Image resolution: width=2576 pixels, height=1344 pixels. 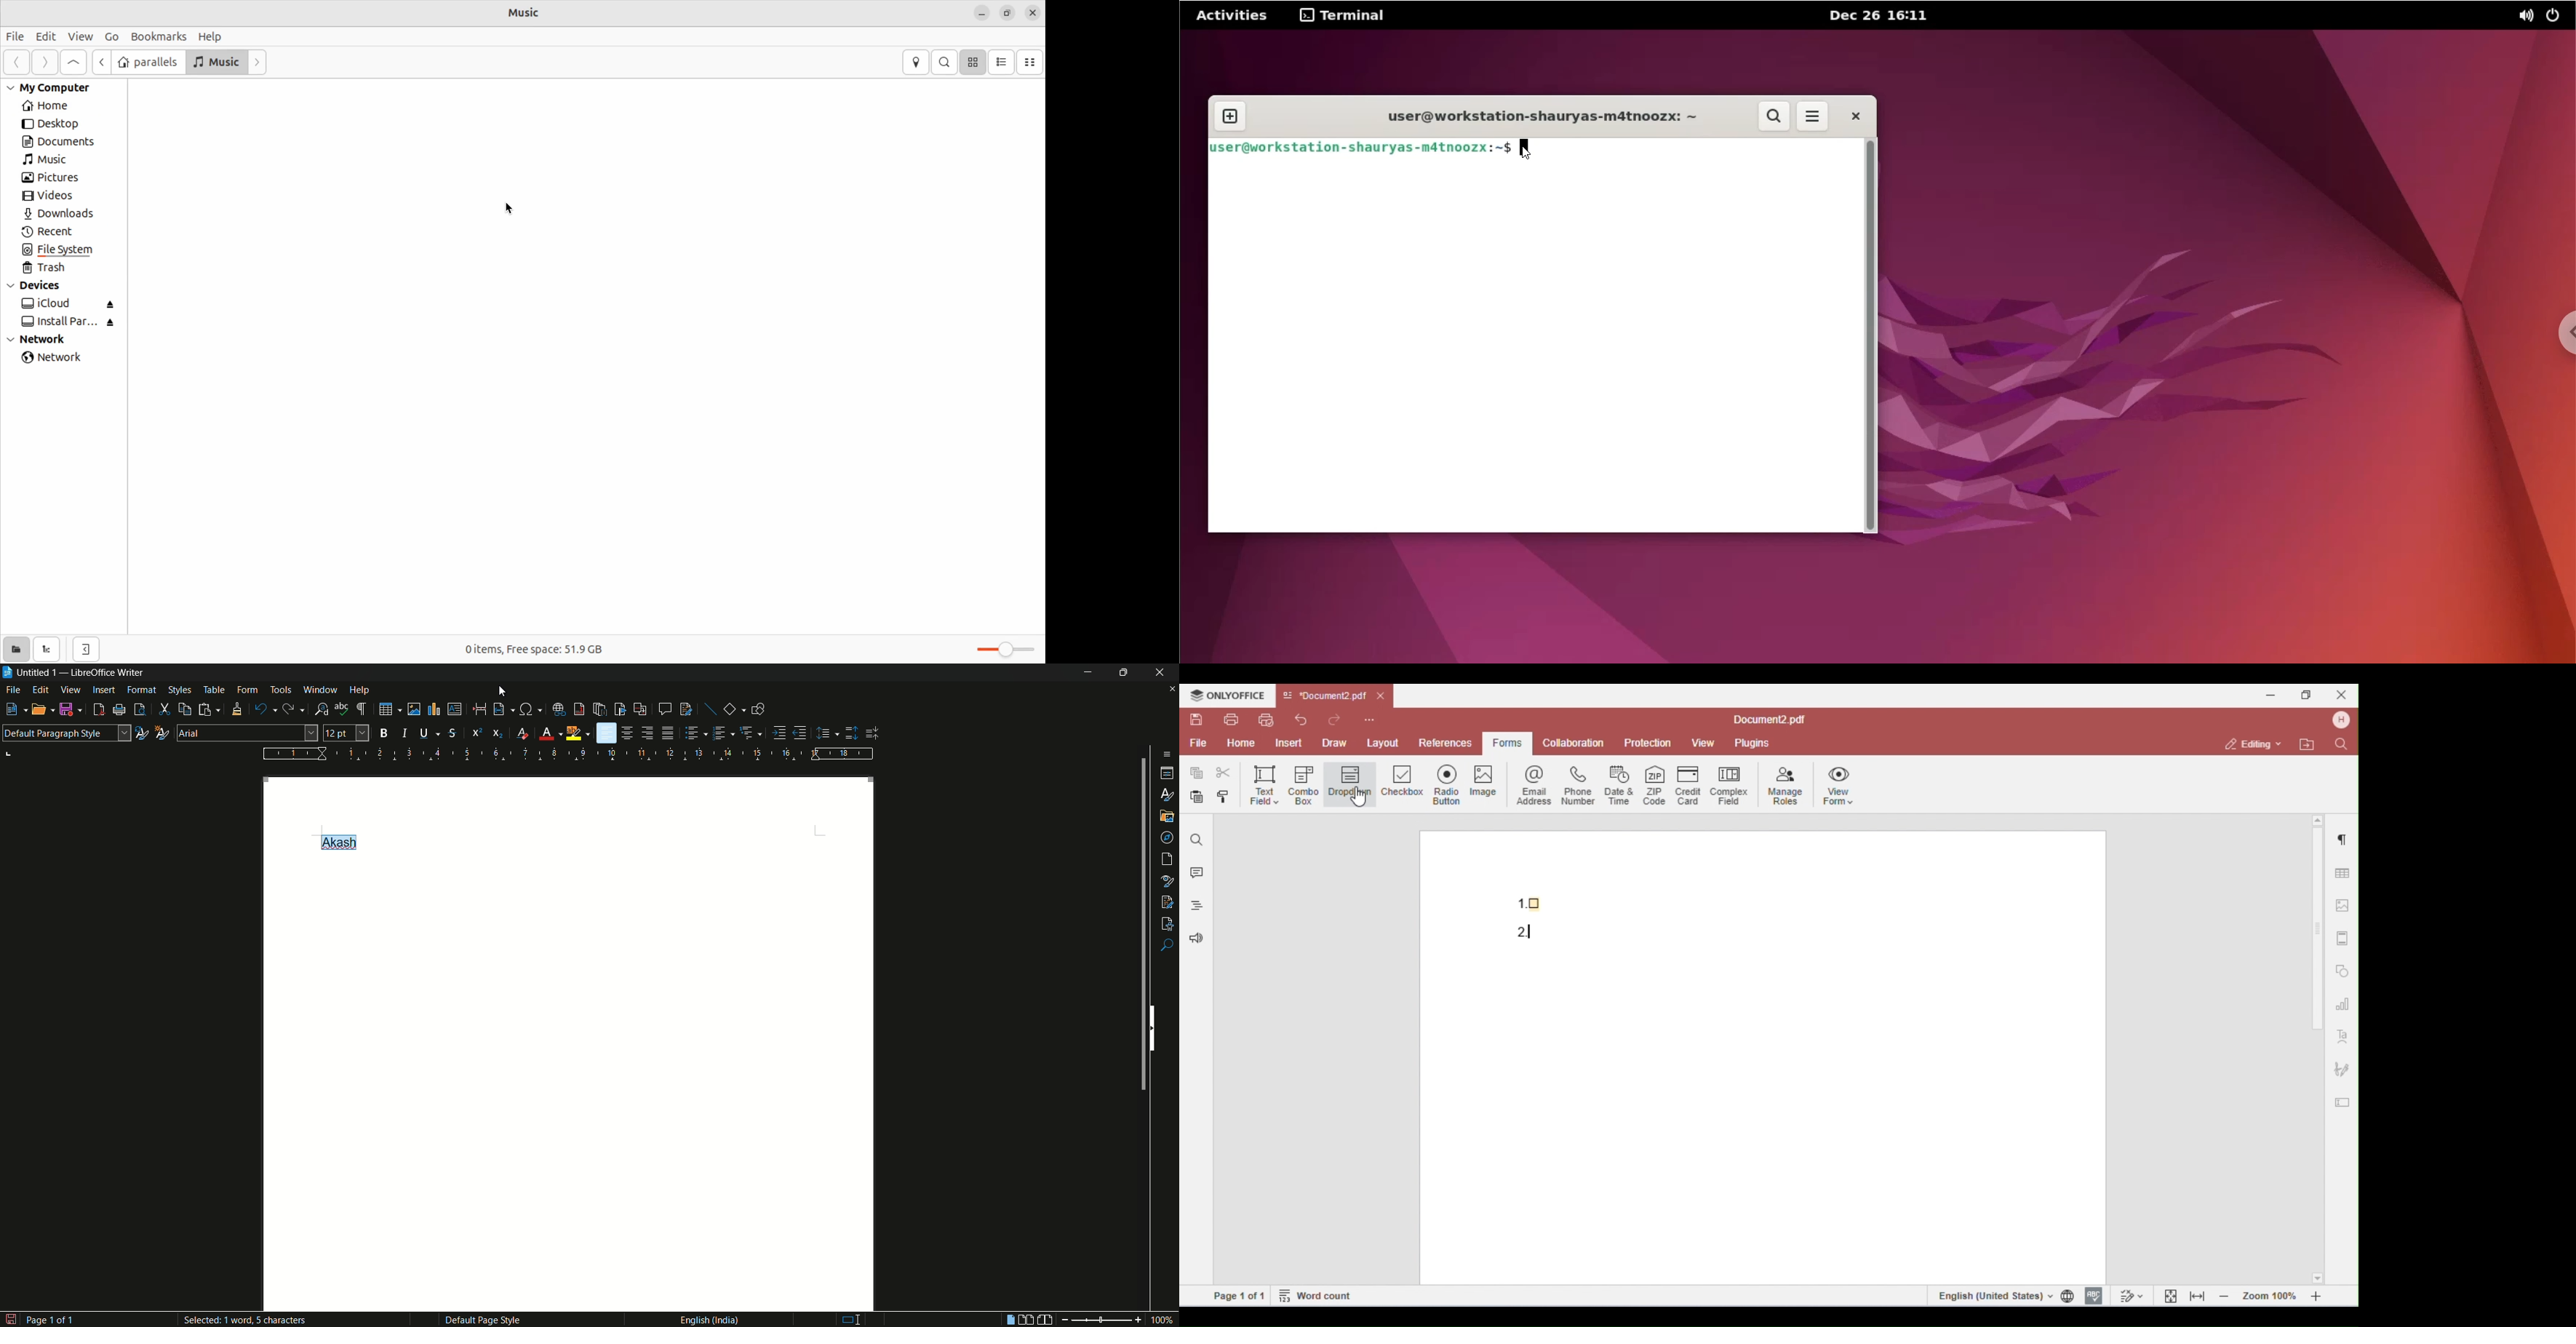 What do you see at coordinates (322, 710) in the screenshot?
I see `find and replace` at bounding box center [322, 710].